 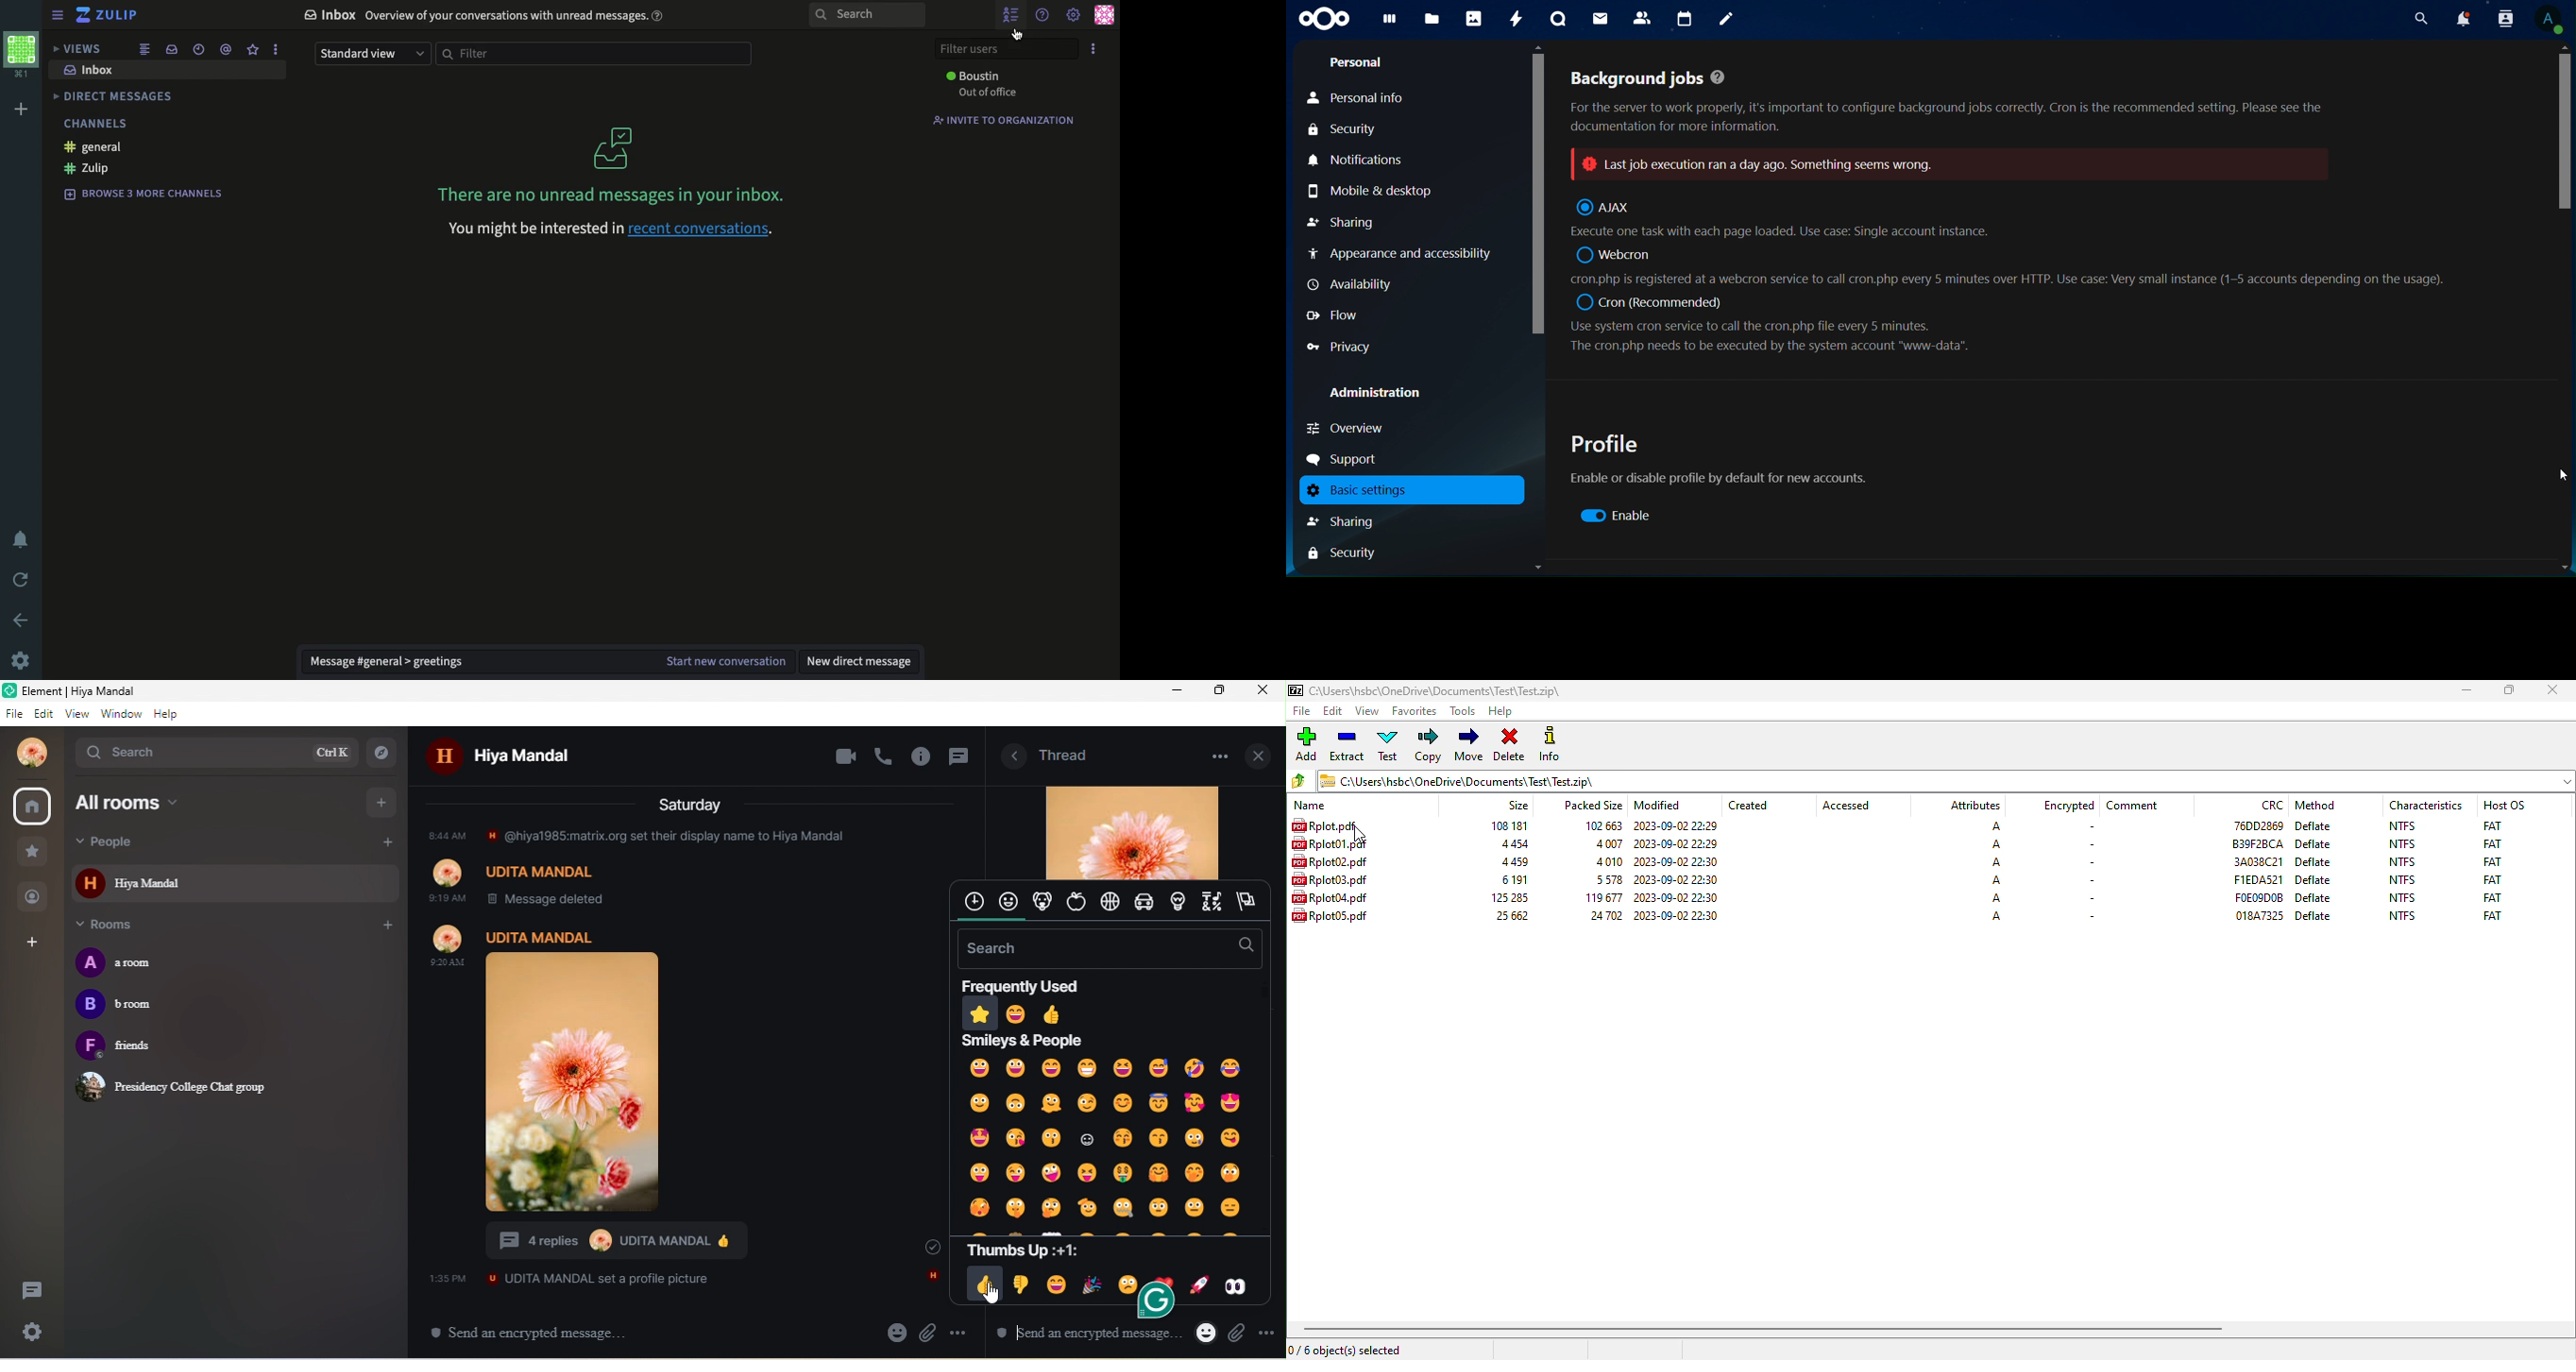 What do you see at coordinates (1390, 22) in the screenshot?
I see `dashboard` at bounding box center [1390, 22].